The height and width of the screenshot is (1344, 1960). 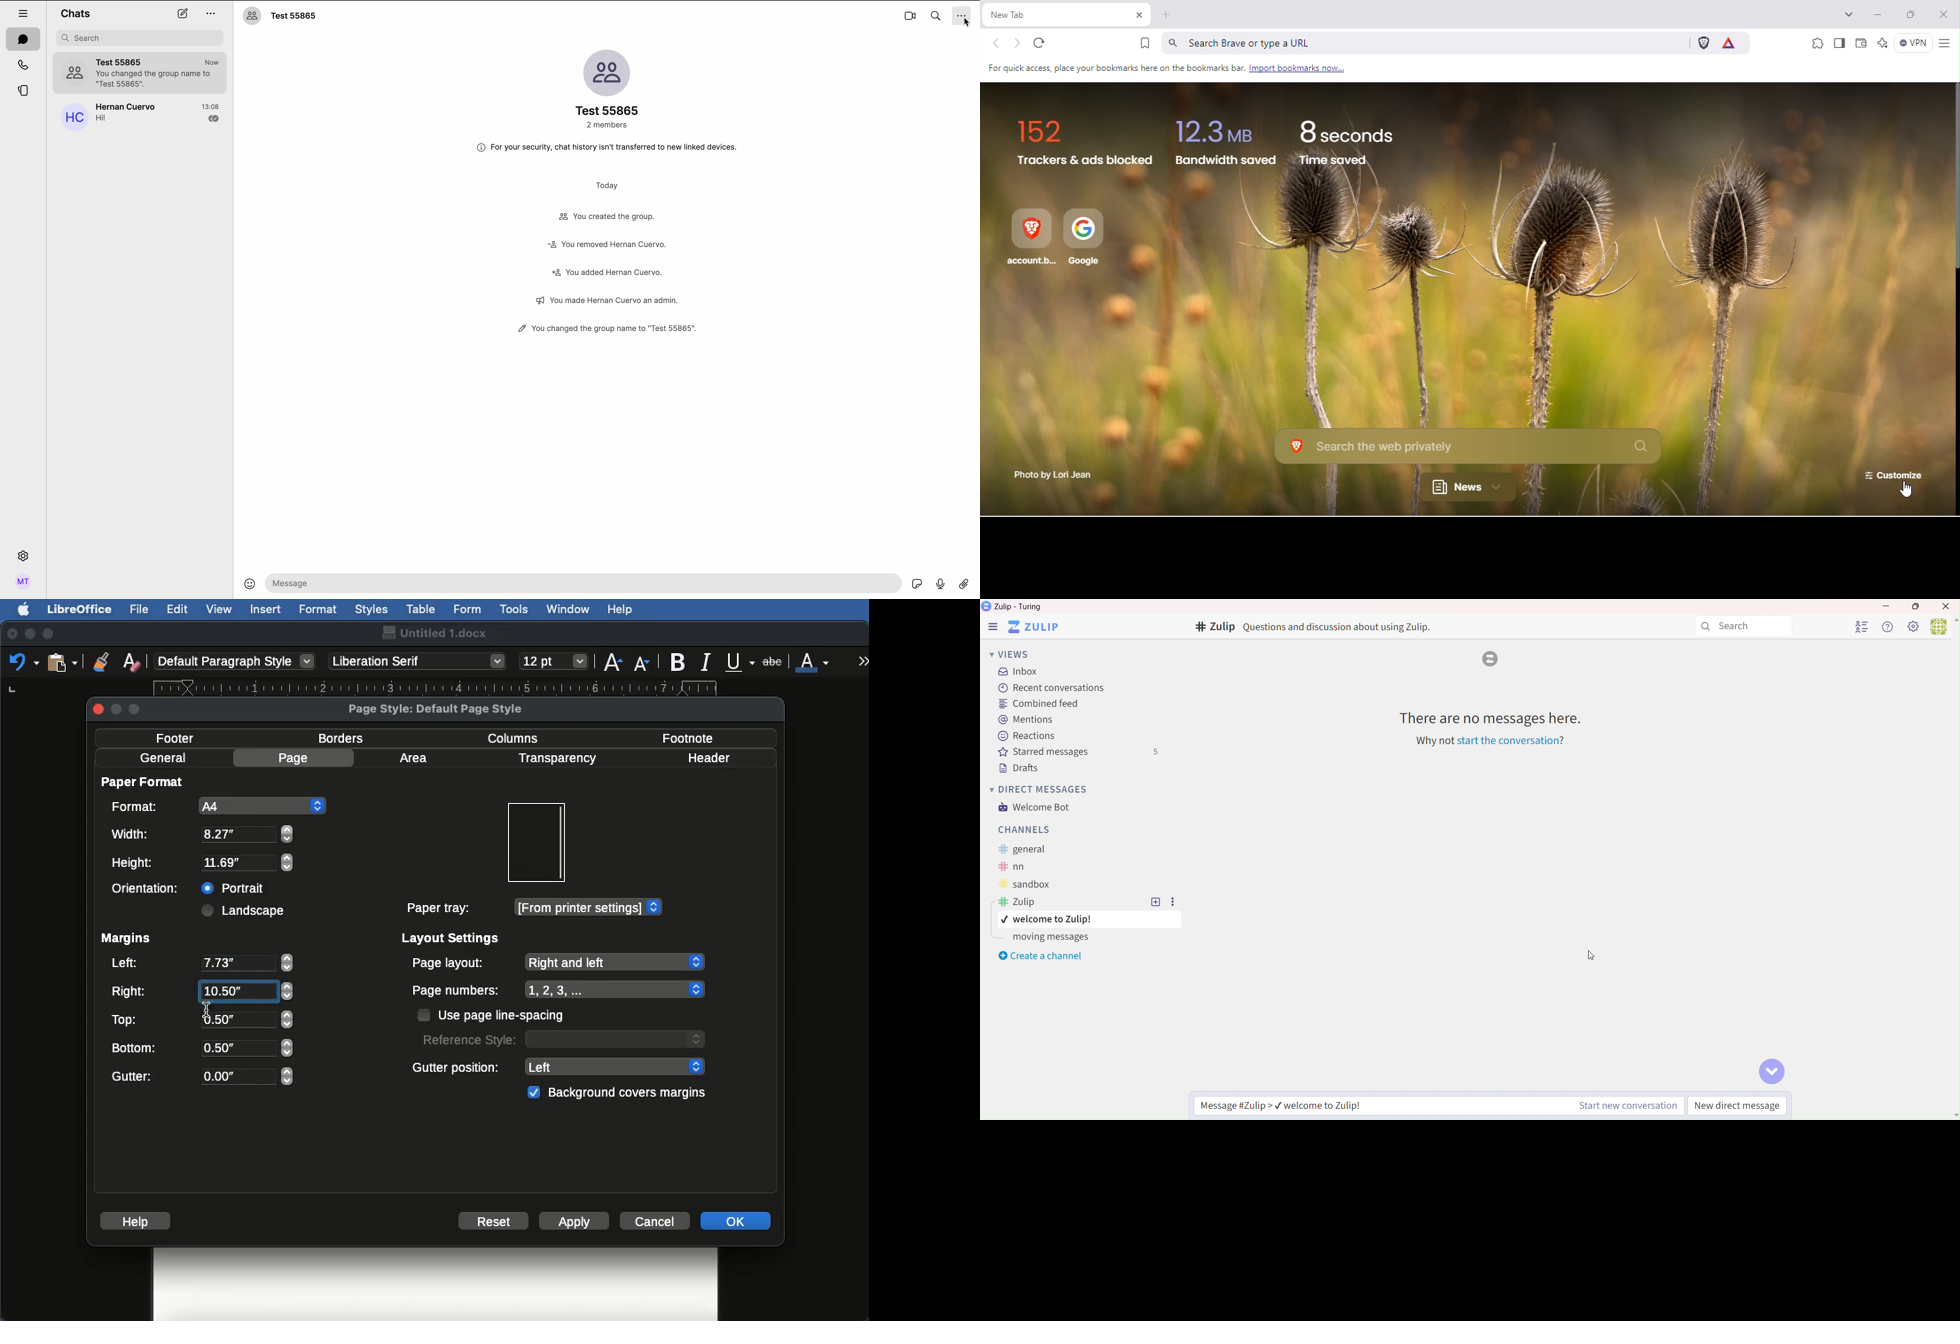 What do you see at coordinates (236, 661) in the screenshot?
I see `Paragraph style` at bounding box center [236, 661].